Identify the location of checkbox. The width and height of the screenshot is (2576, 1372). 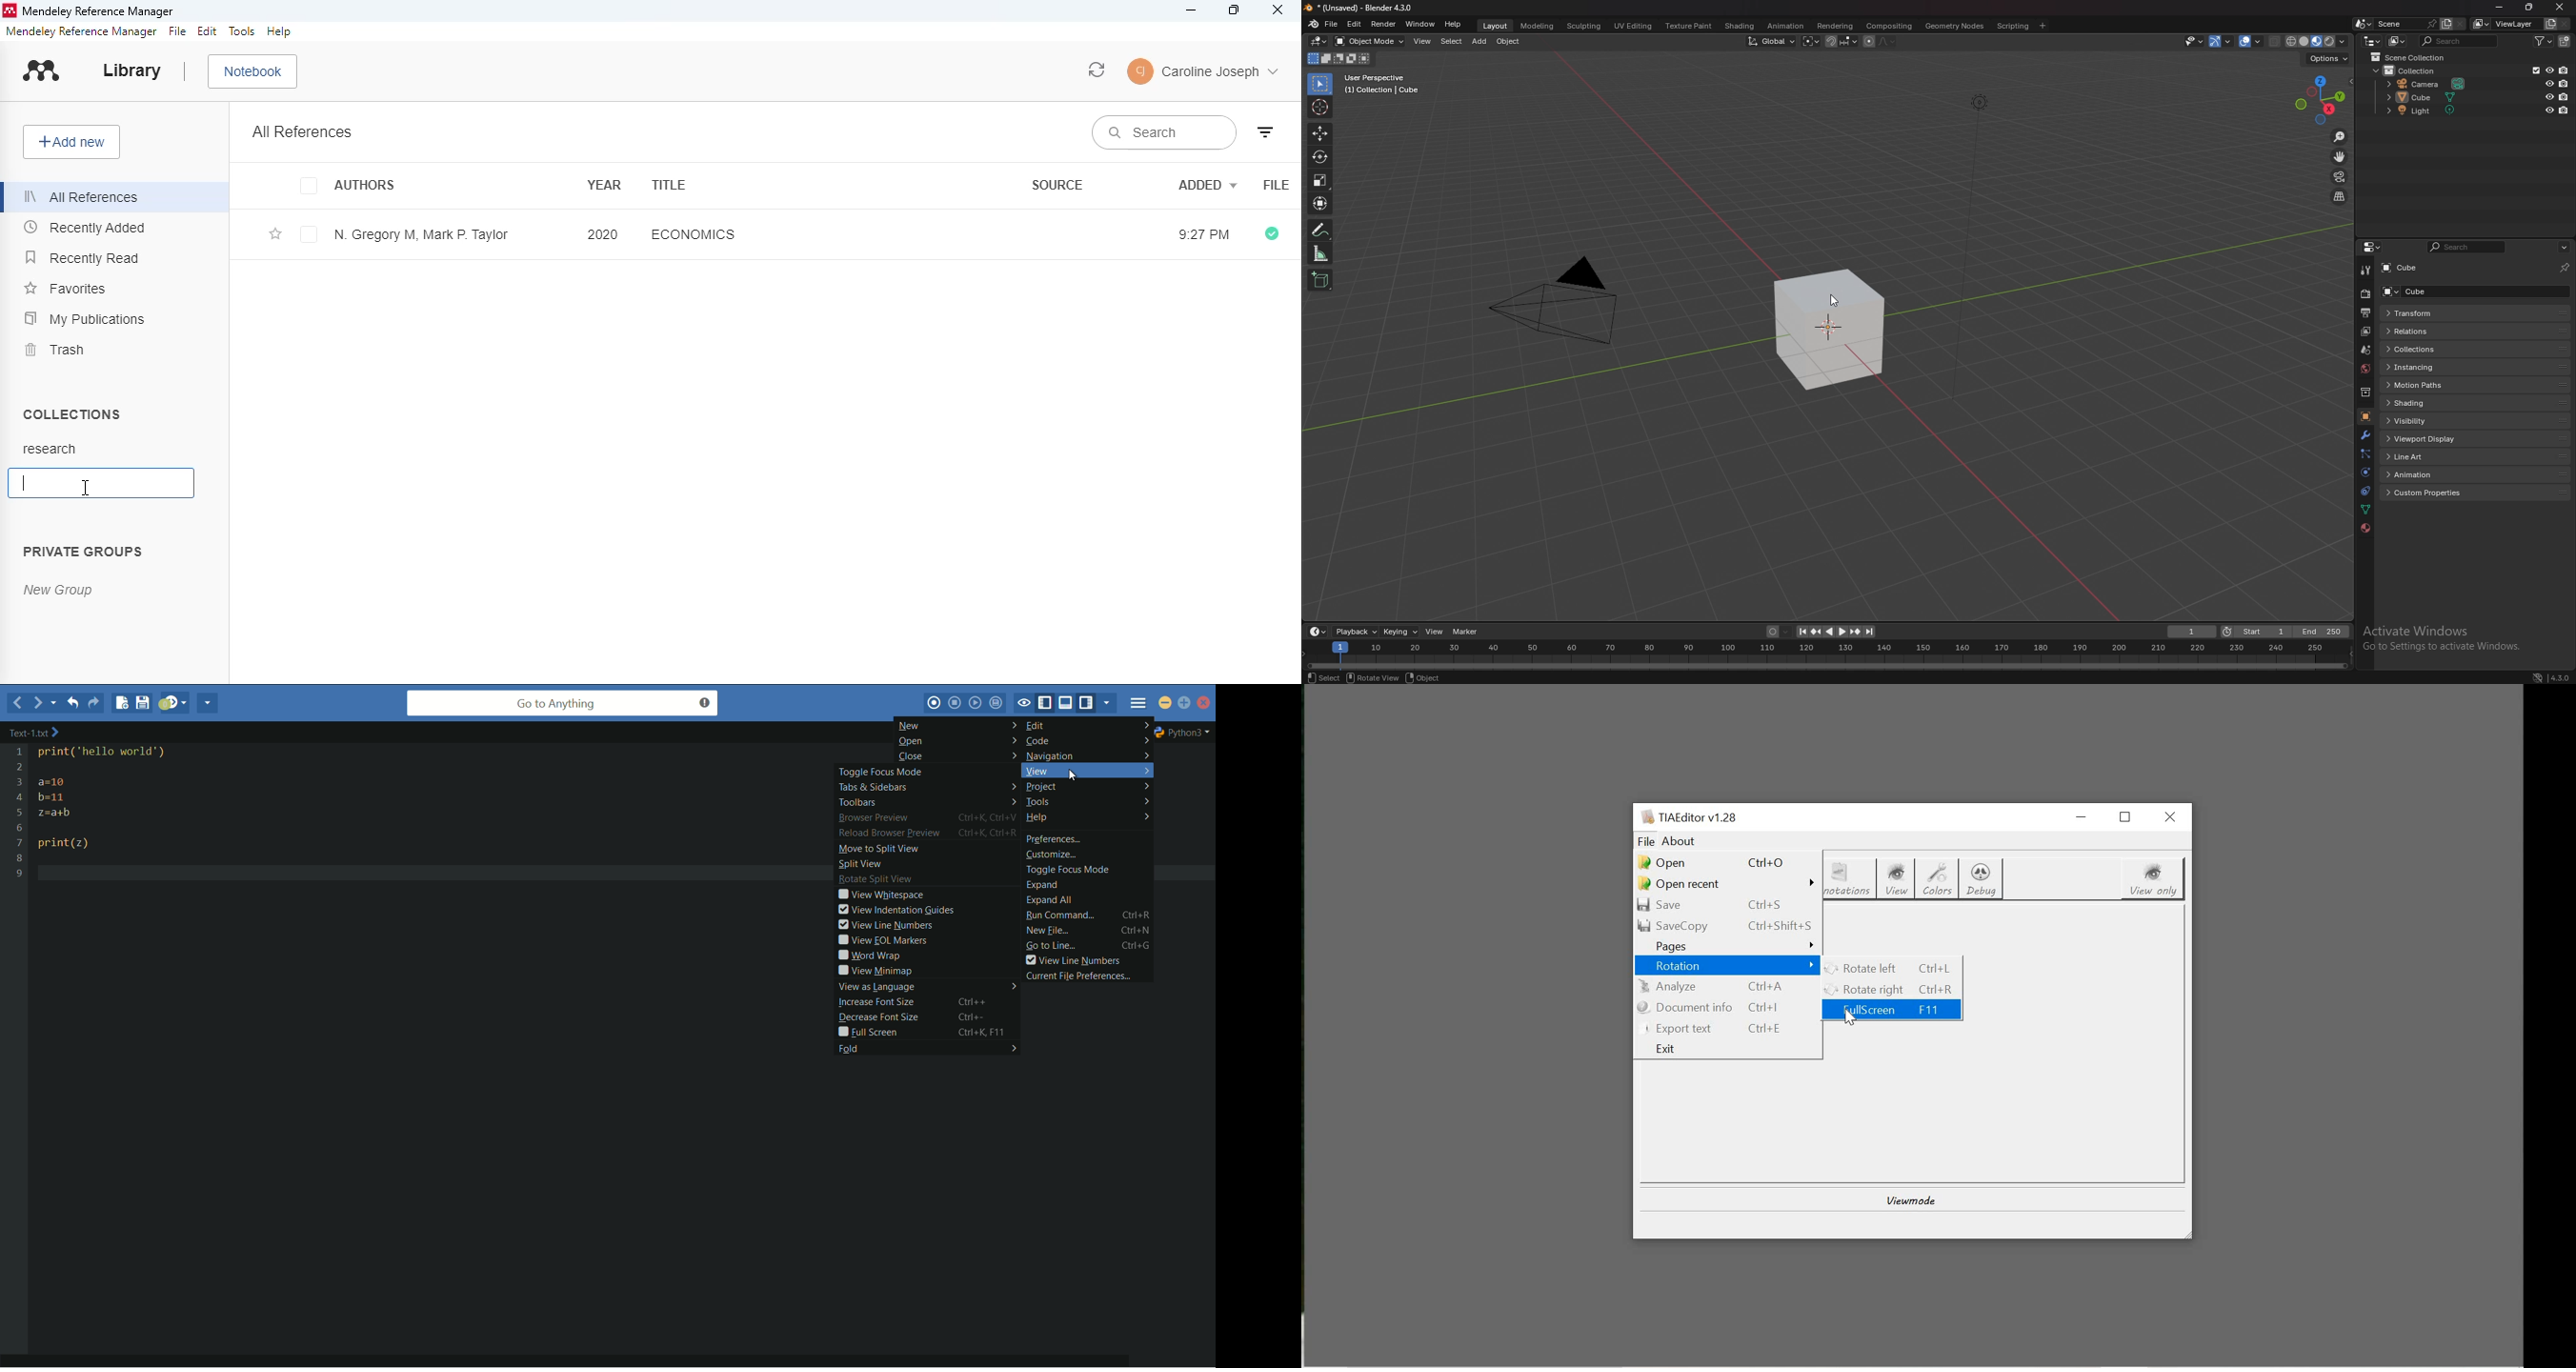
(310, 234).